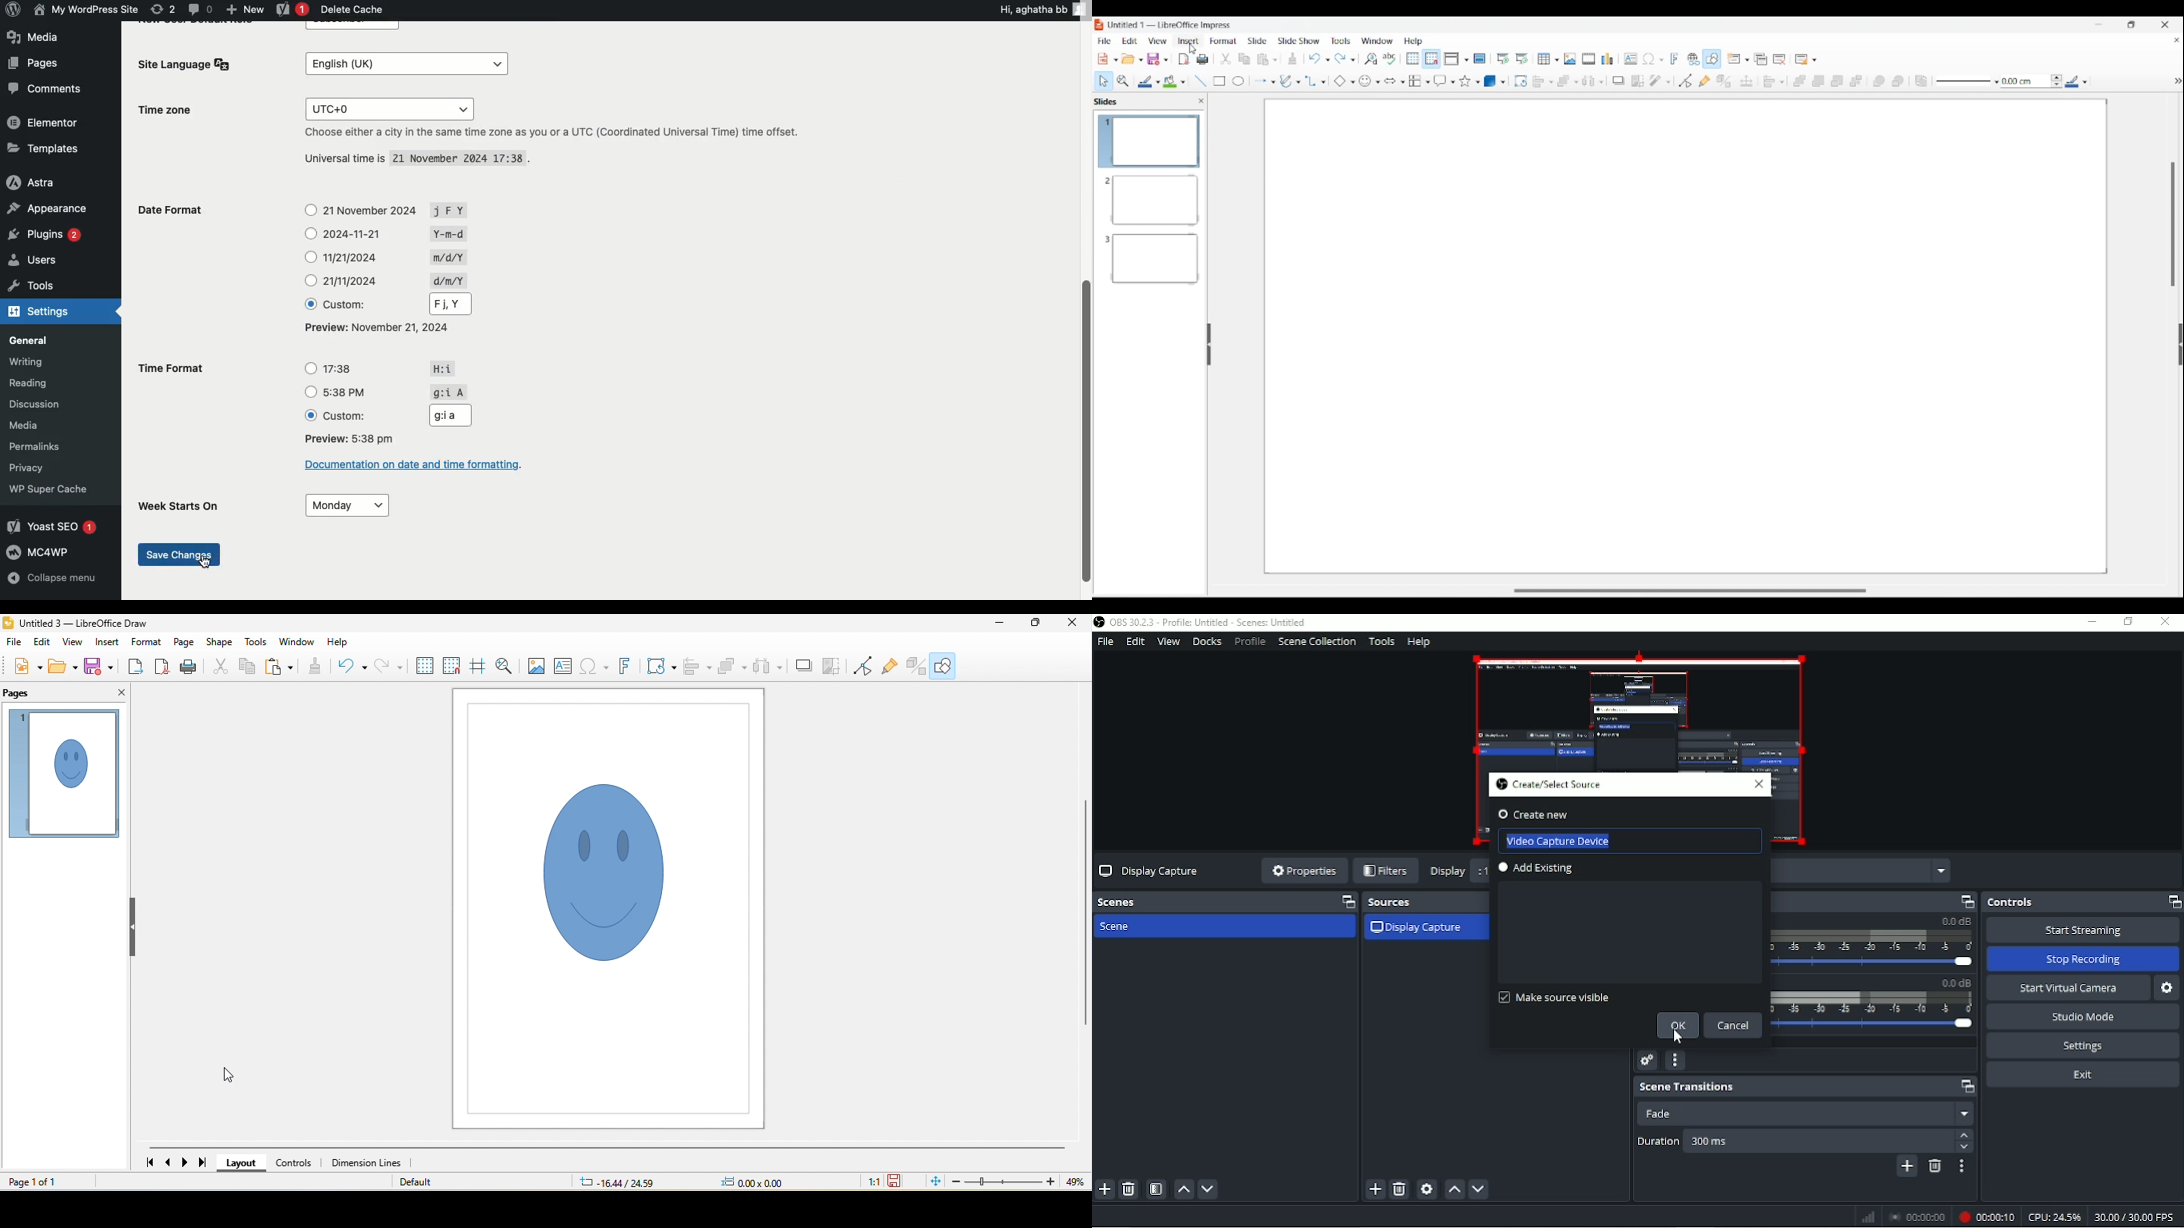  Describe the element at coordinates (1800, 81) in the screenshot. I see `Bring to front` at that location.